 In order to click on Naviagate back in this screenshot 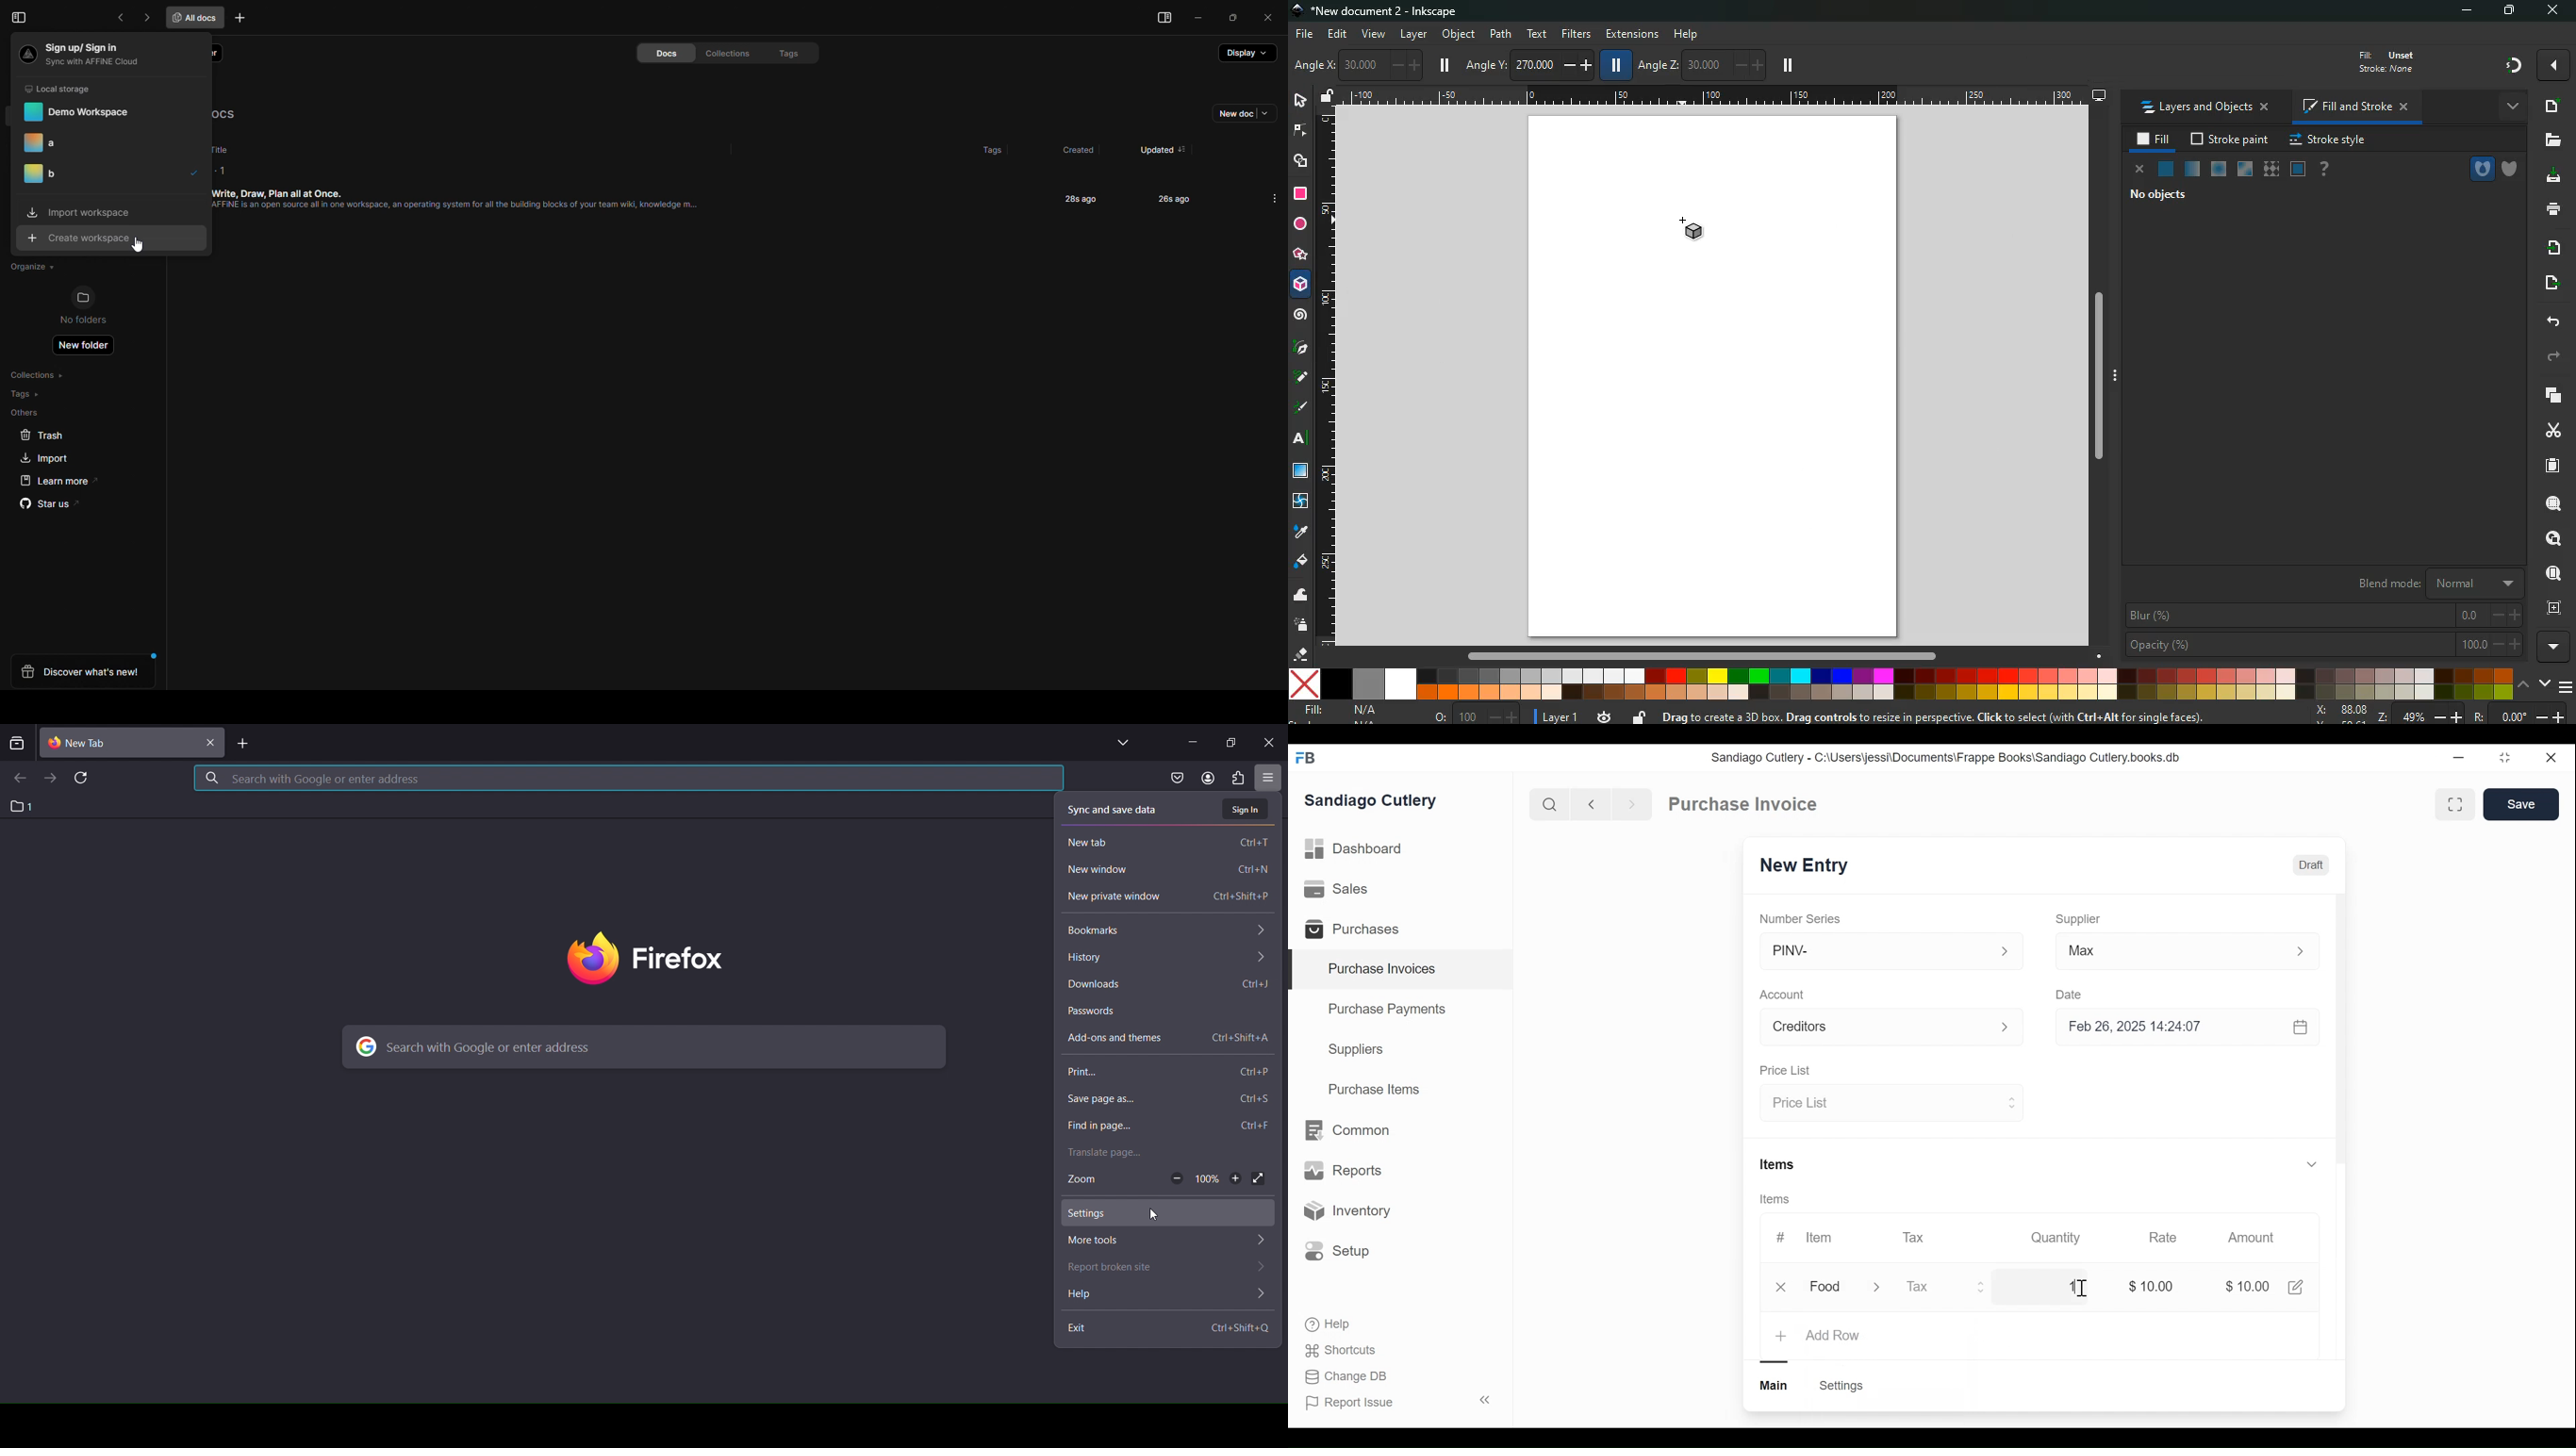, I will do `click(1592, 803)`.